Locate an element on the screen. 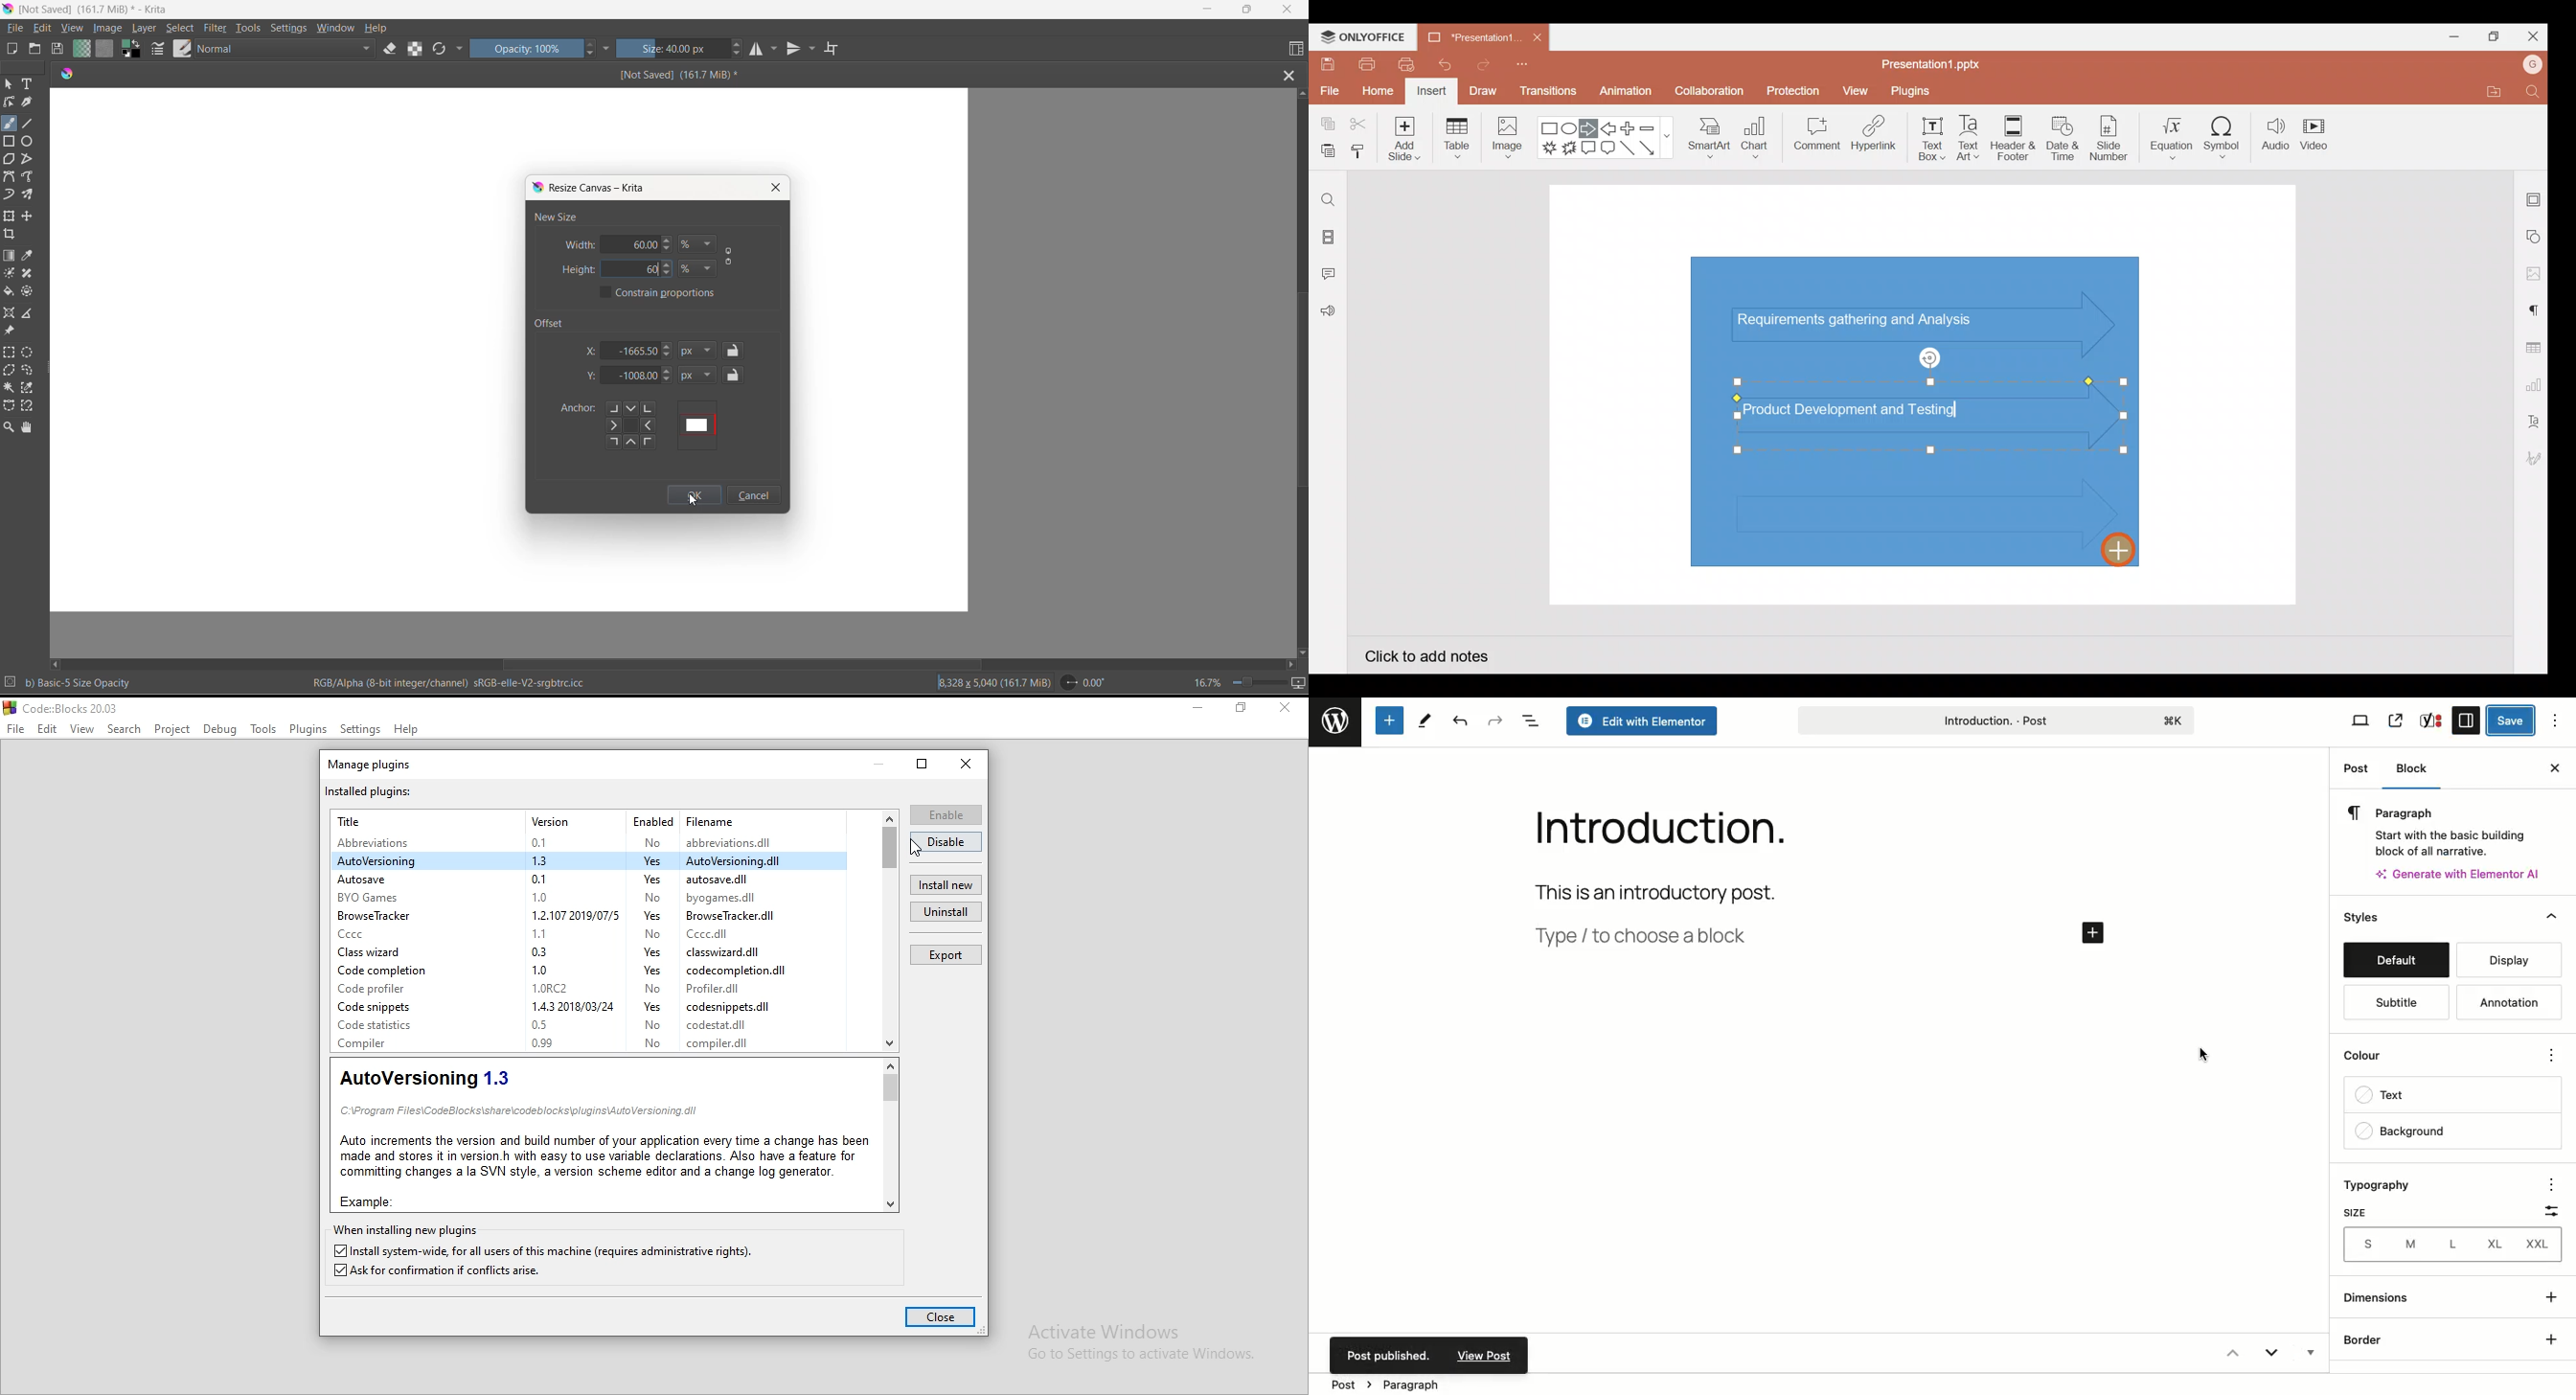 The height and width of the screenshot is (1400, 2576). Find is located at coordinates (1328, 200).